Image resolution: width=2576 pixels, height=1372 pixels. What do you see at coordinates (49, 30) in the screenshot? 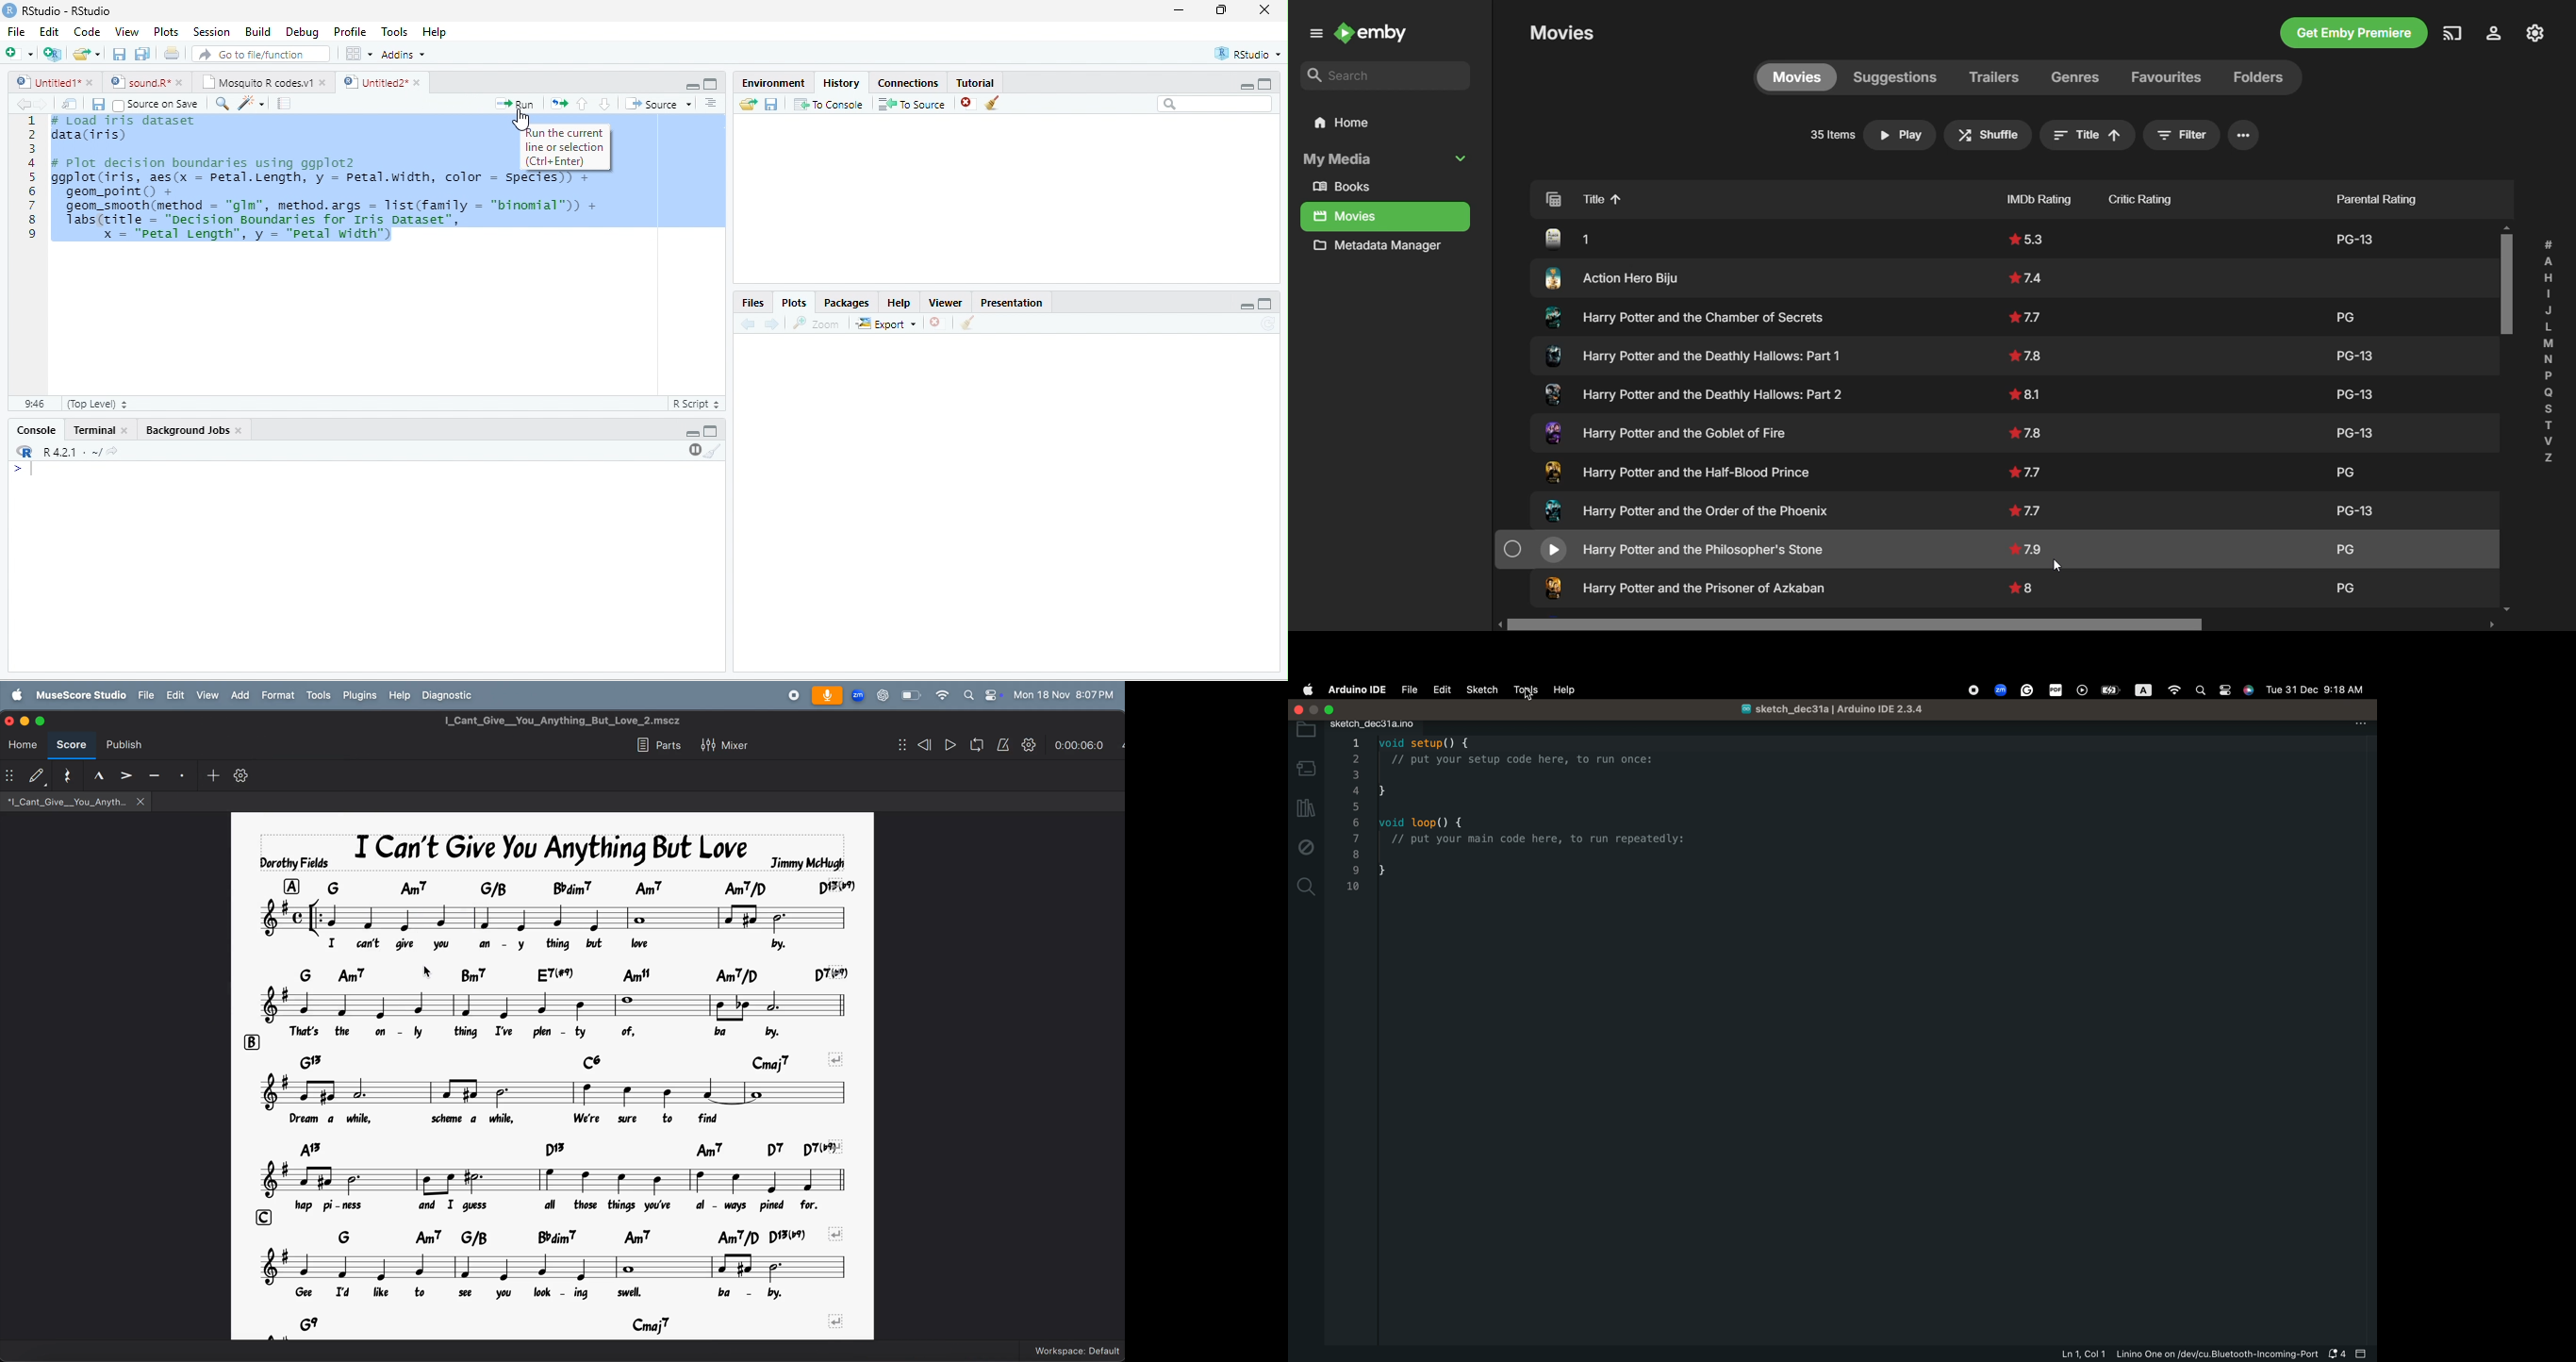
I see `Edit` at bounding box center [49, 30].